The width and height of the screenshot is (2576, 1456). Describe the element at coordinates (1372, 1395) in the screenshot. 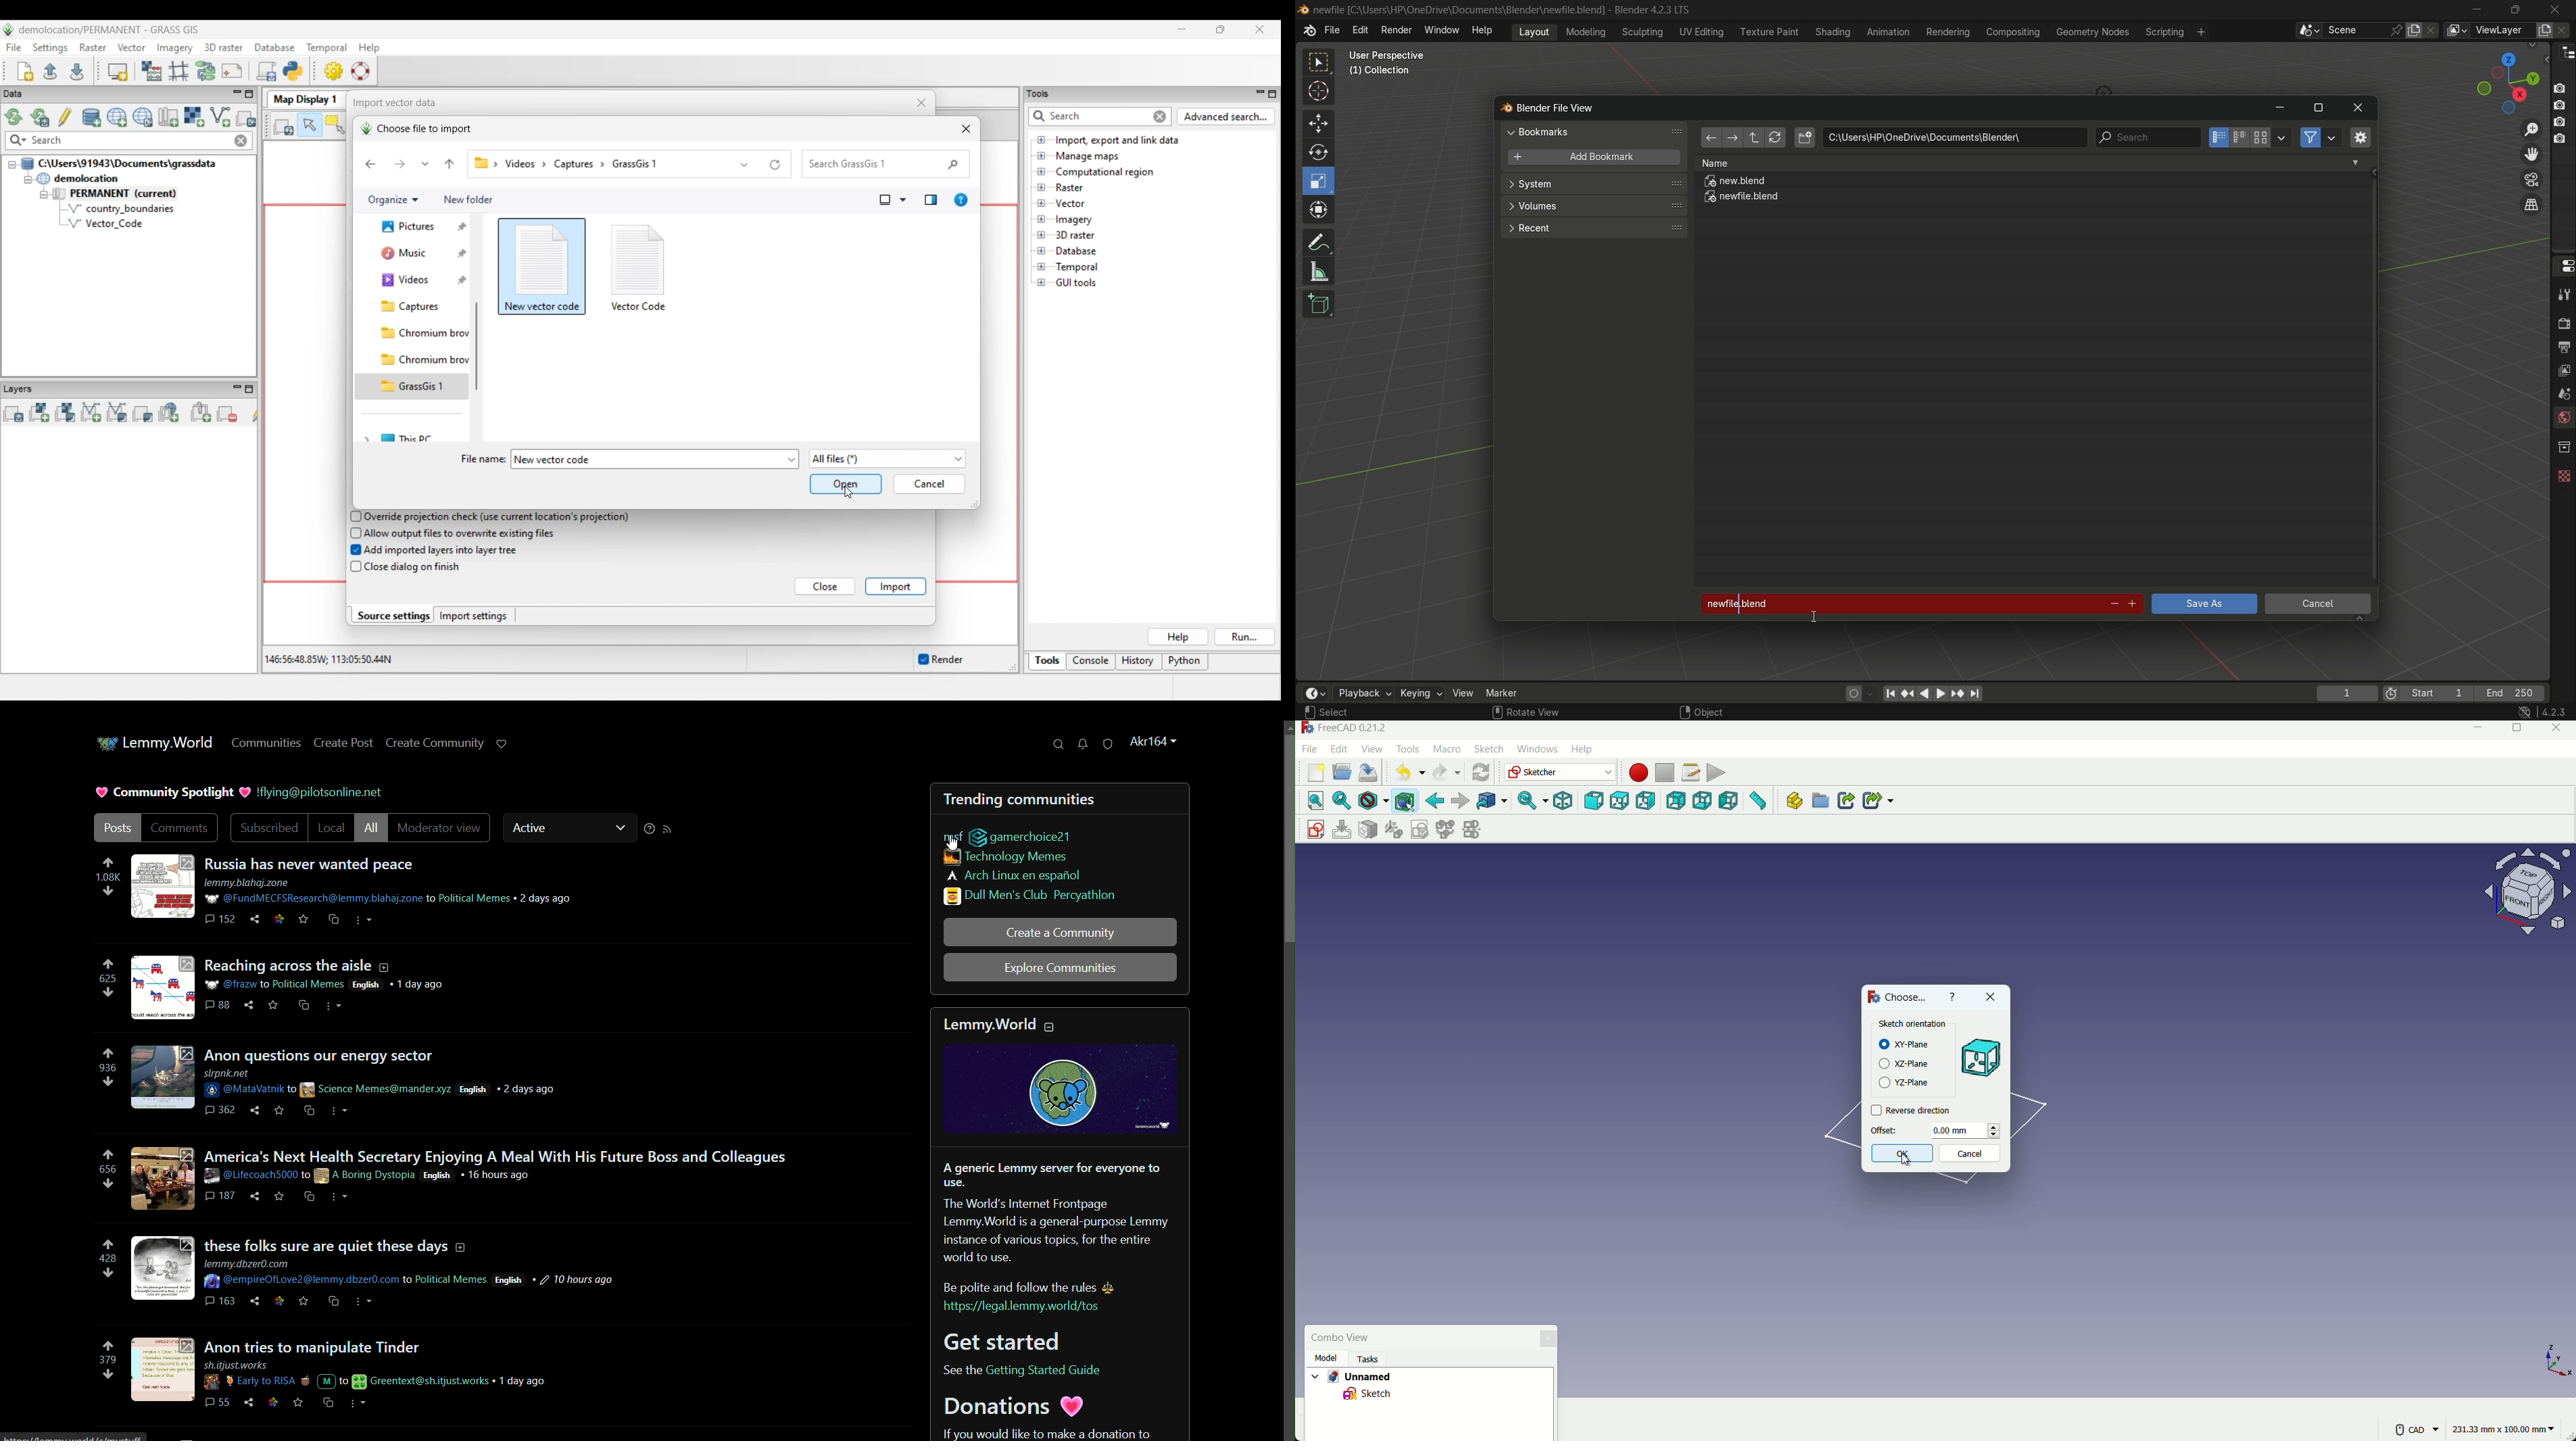

I see `sketch` at that location.